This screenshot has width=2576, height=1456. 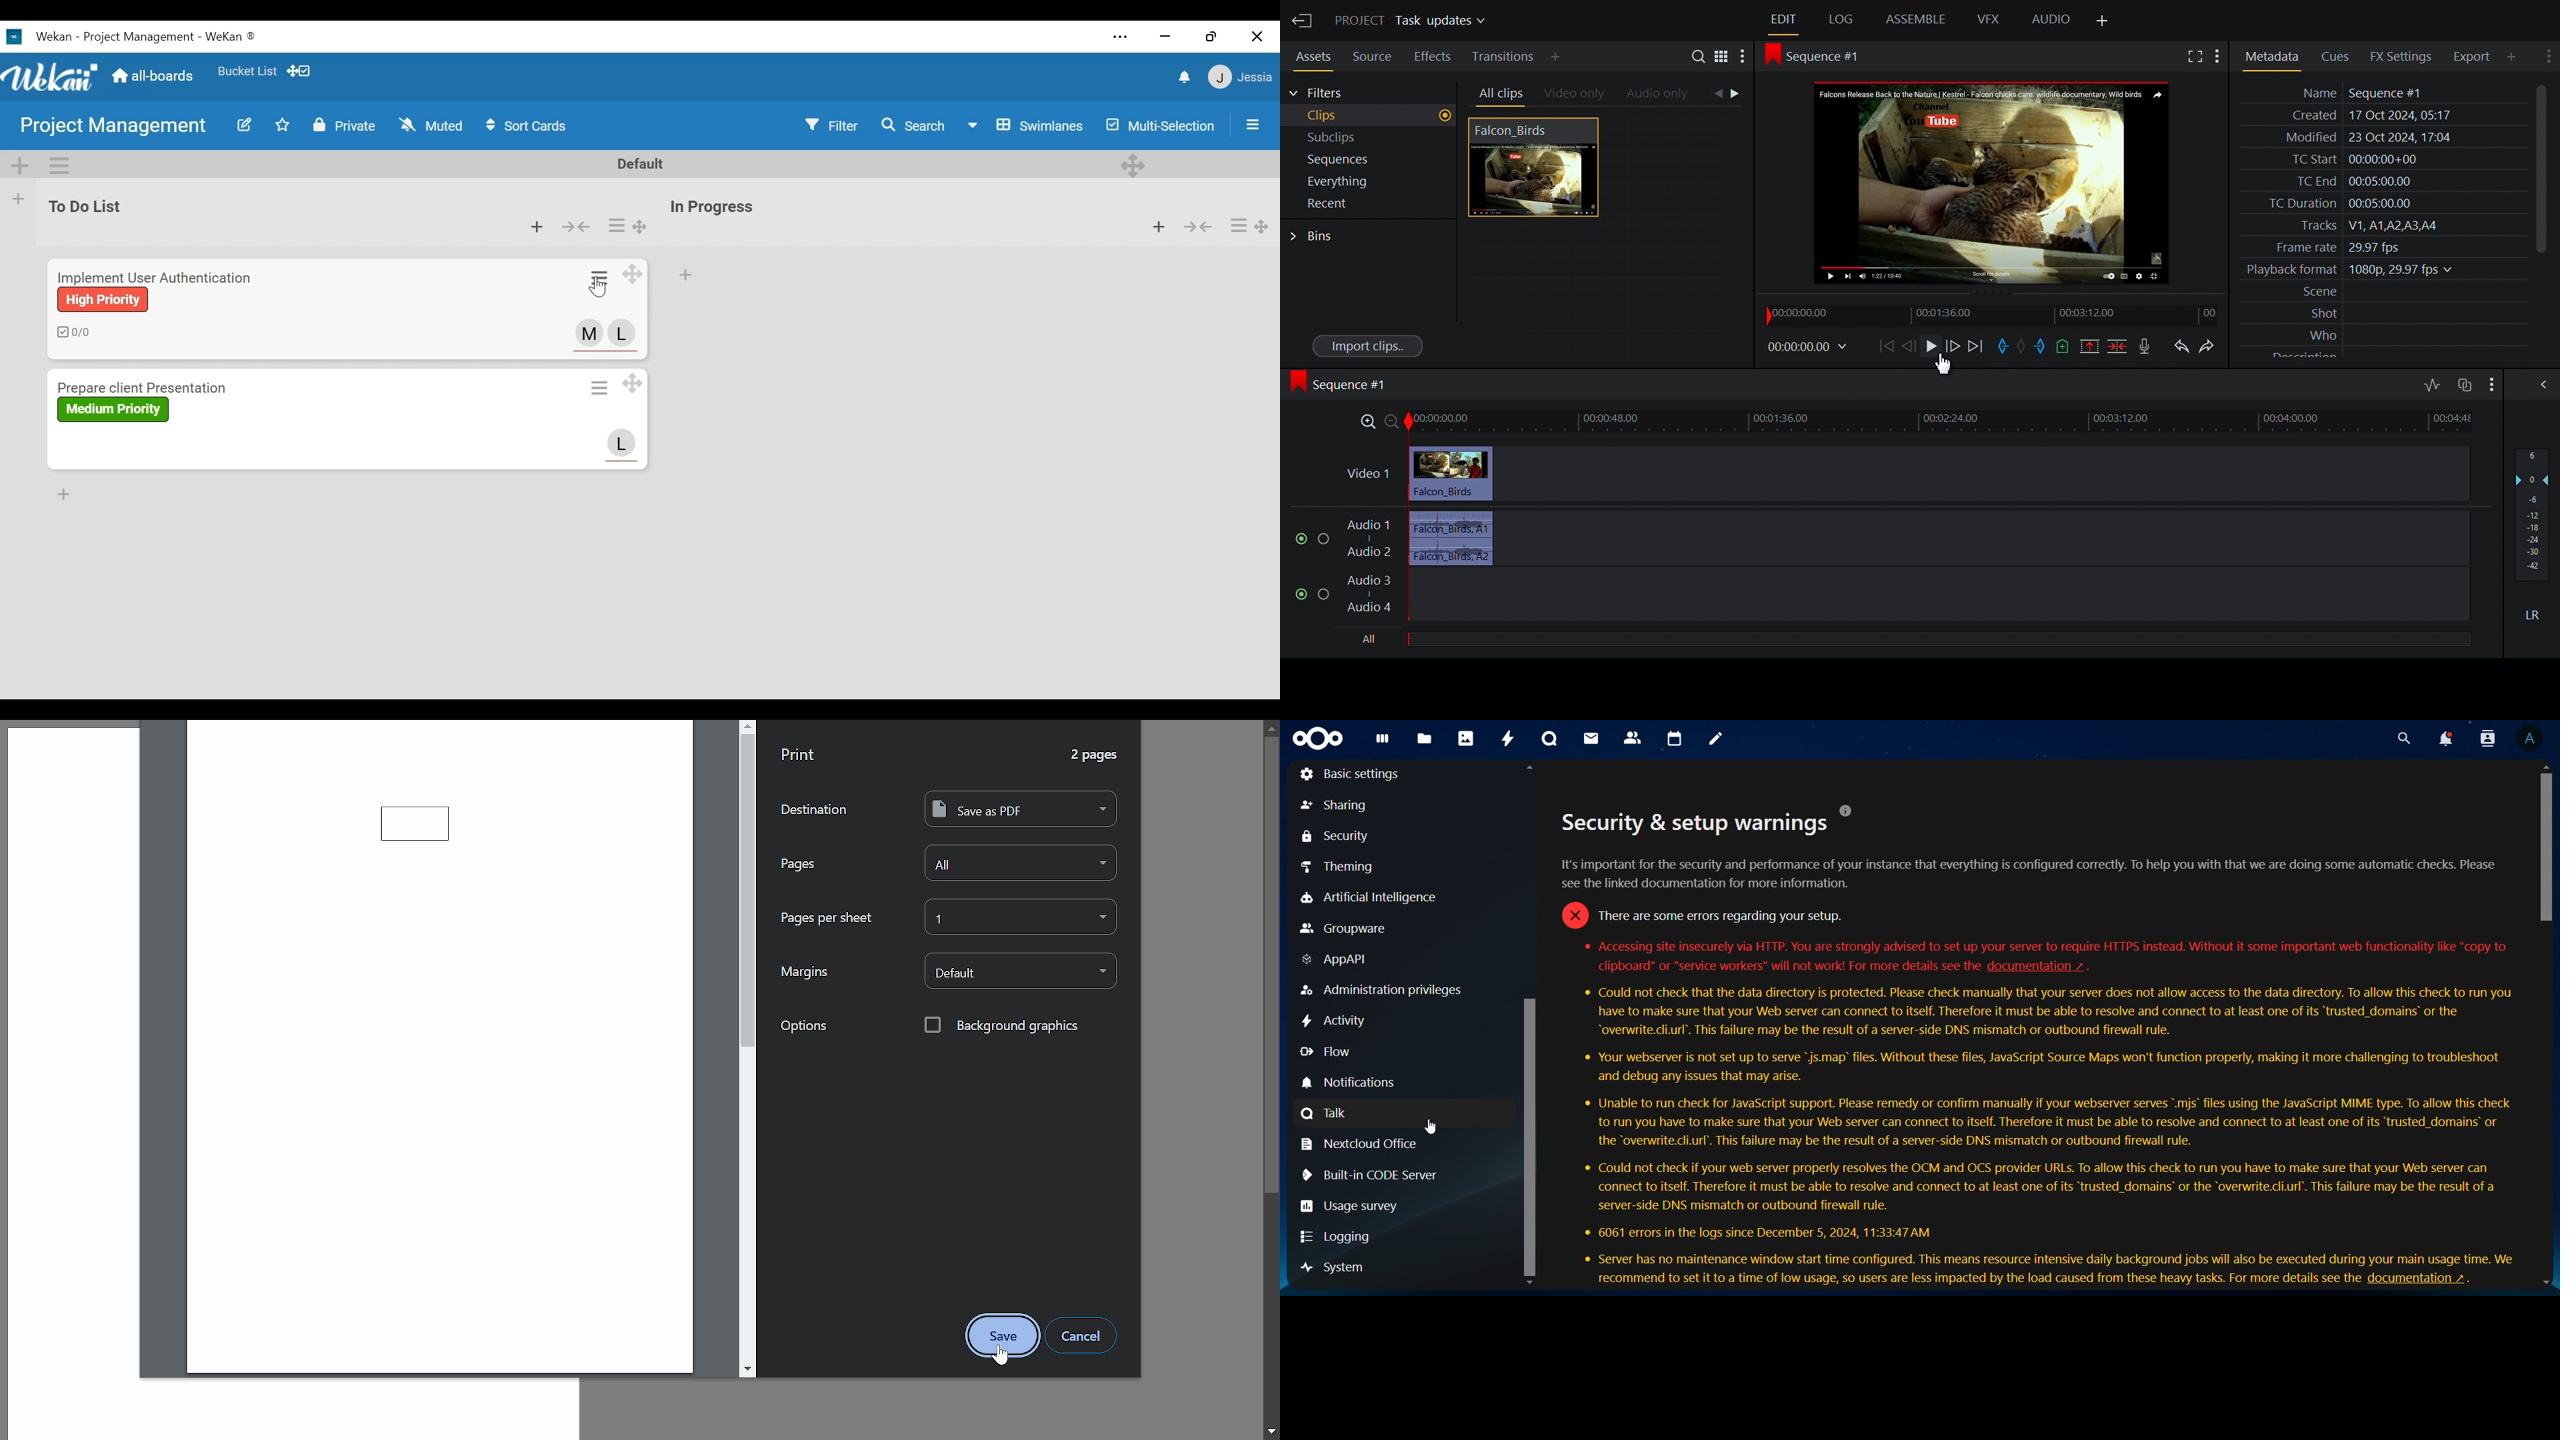 I want to click on flow, so click(x=1327, y=1052).